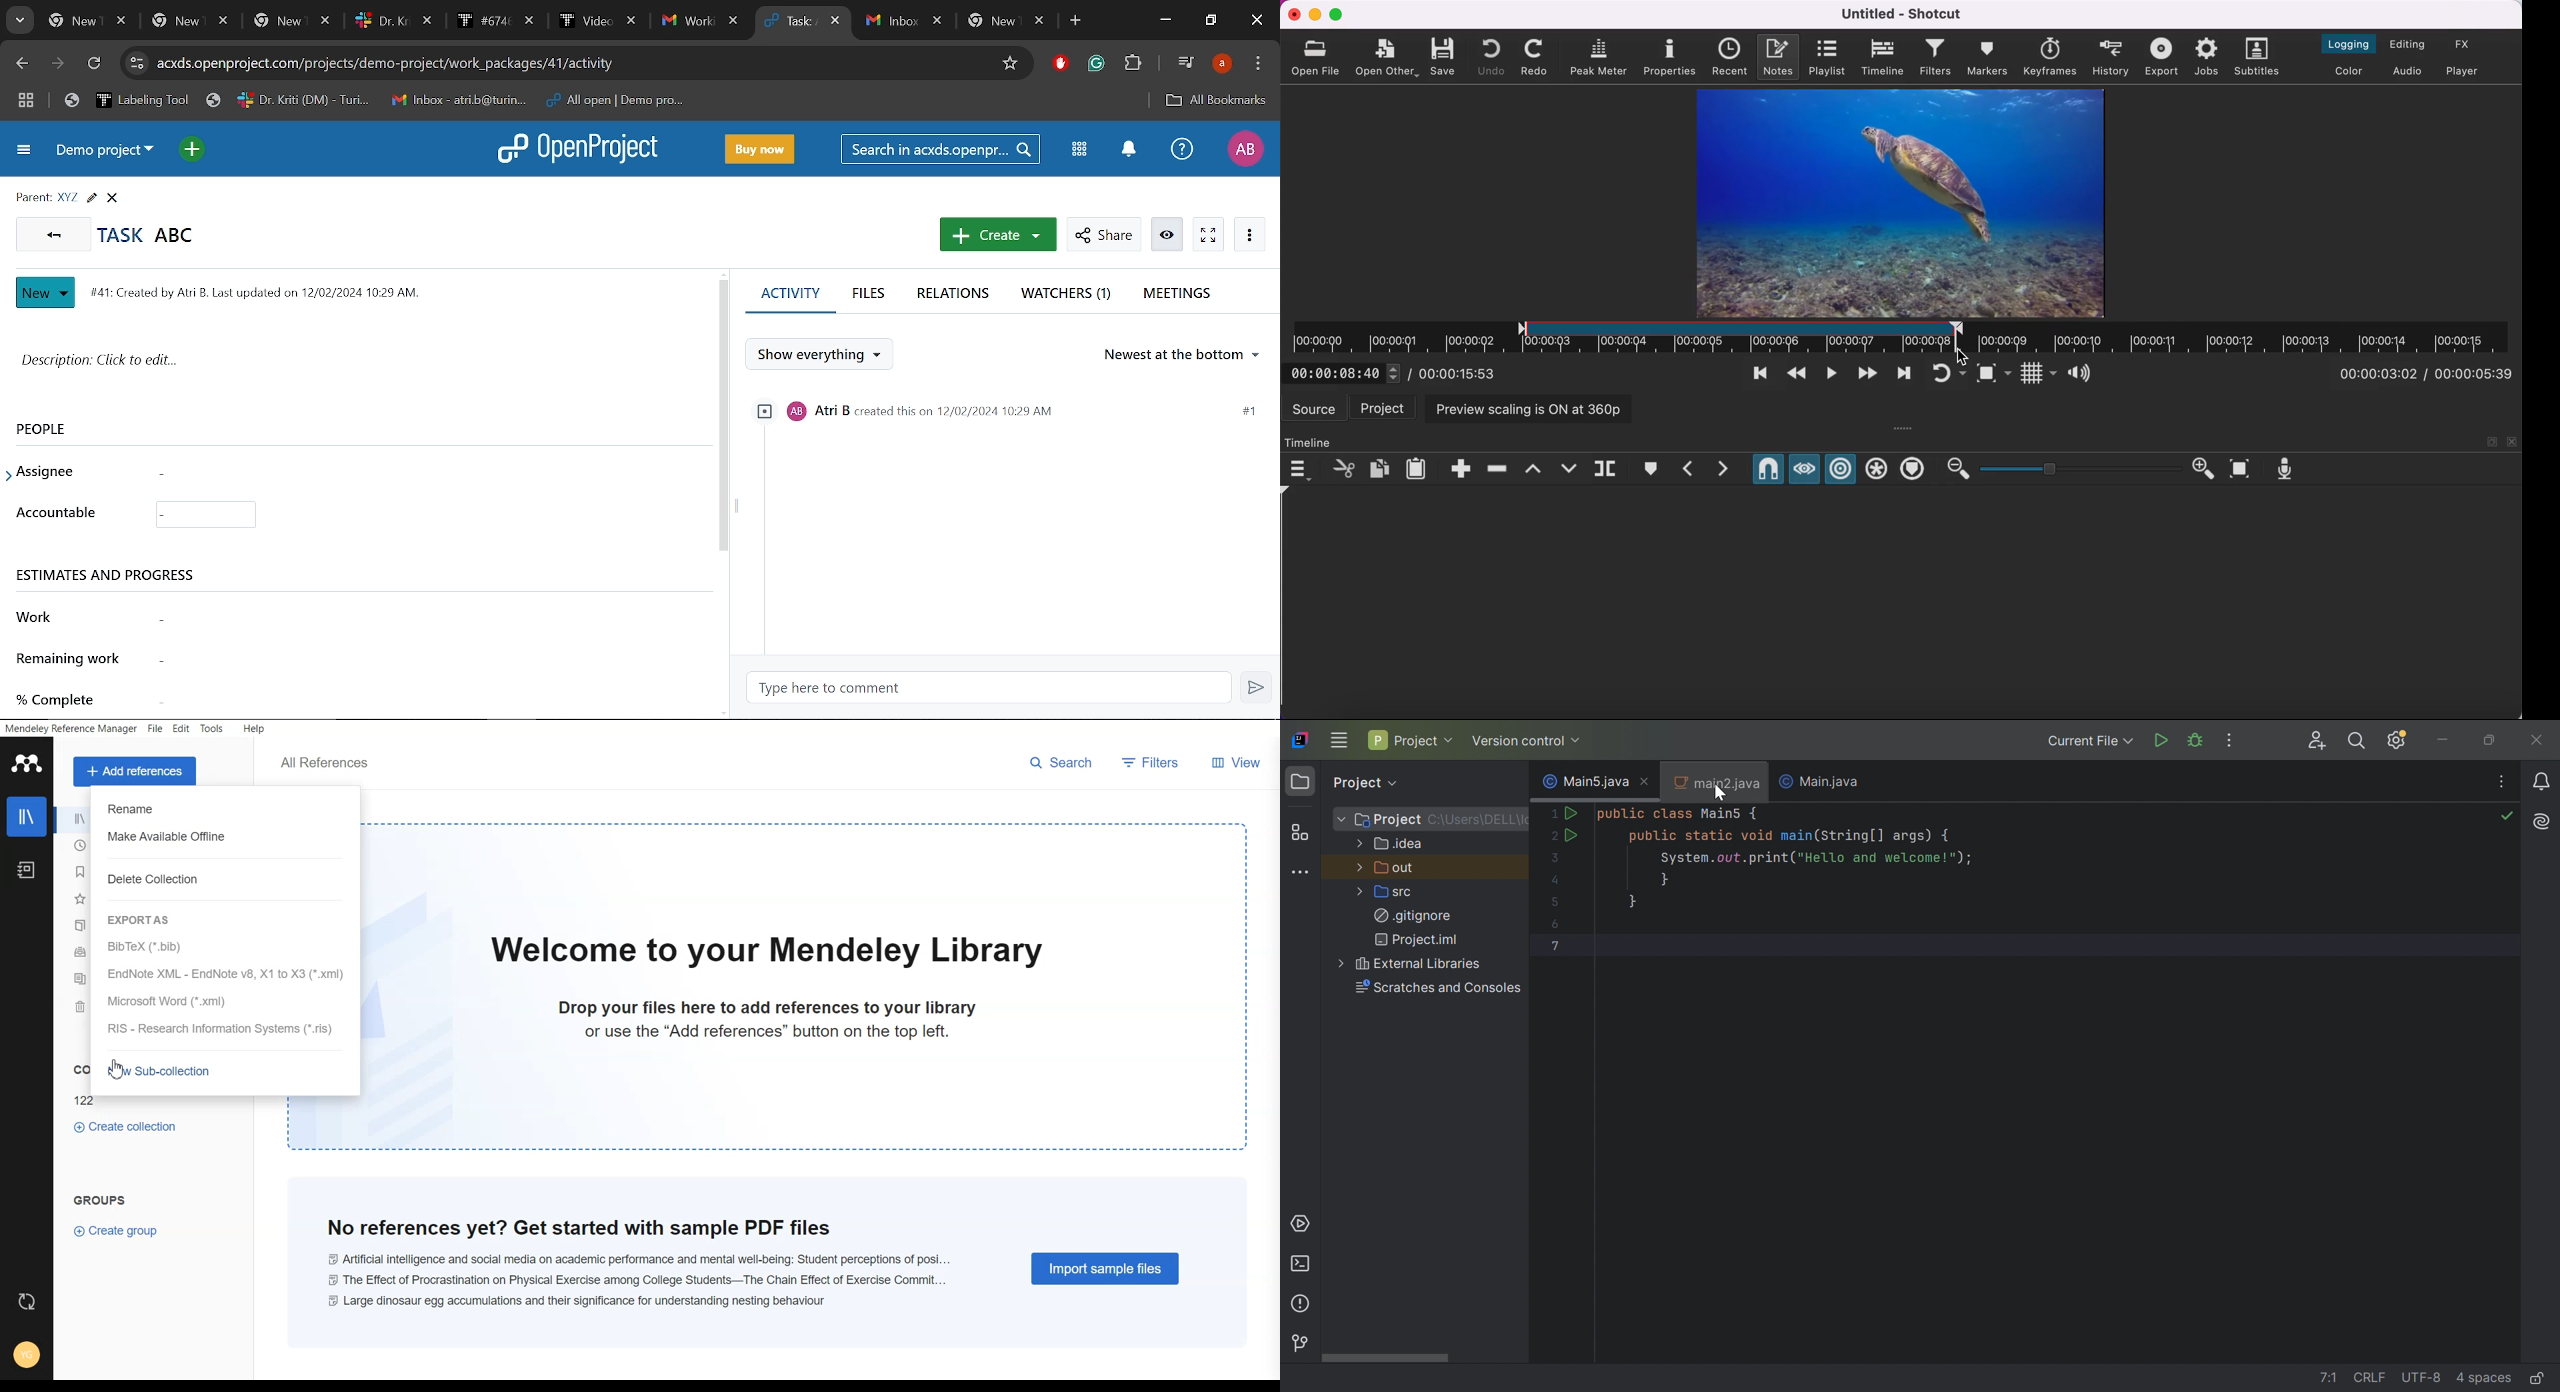 This screenshot has width=2576, height=1400. Describe the element at coordinates (117, 1070) in the screenshot. I see `Cursor` at that location.